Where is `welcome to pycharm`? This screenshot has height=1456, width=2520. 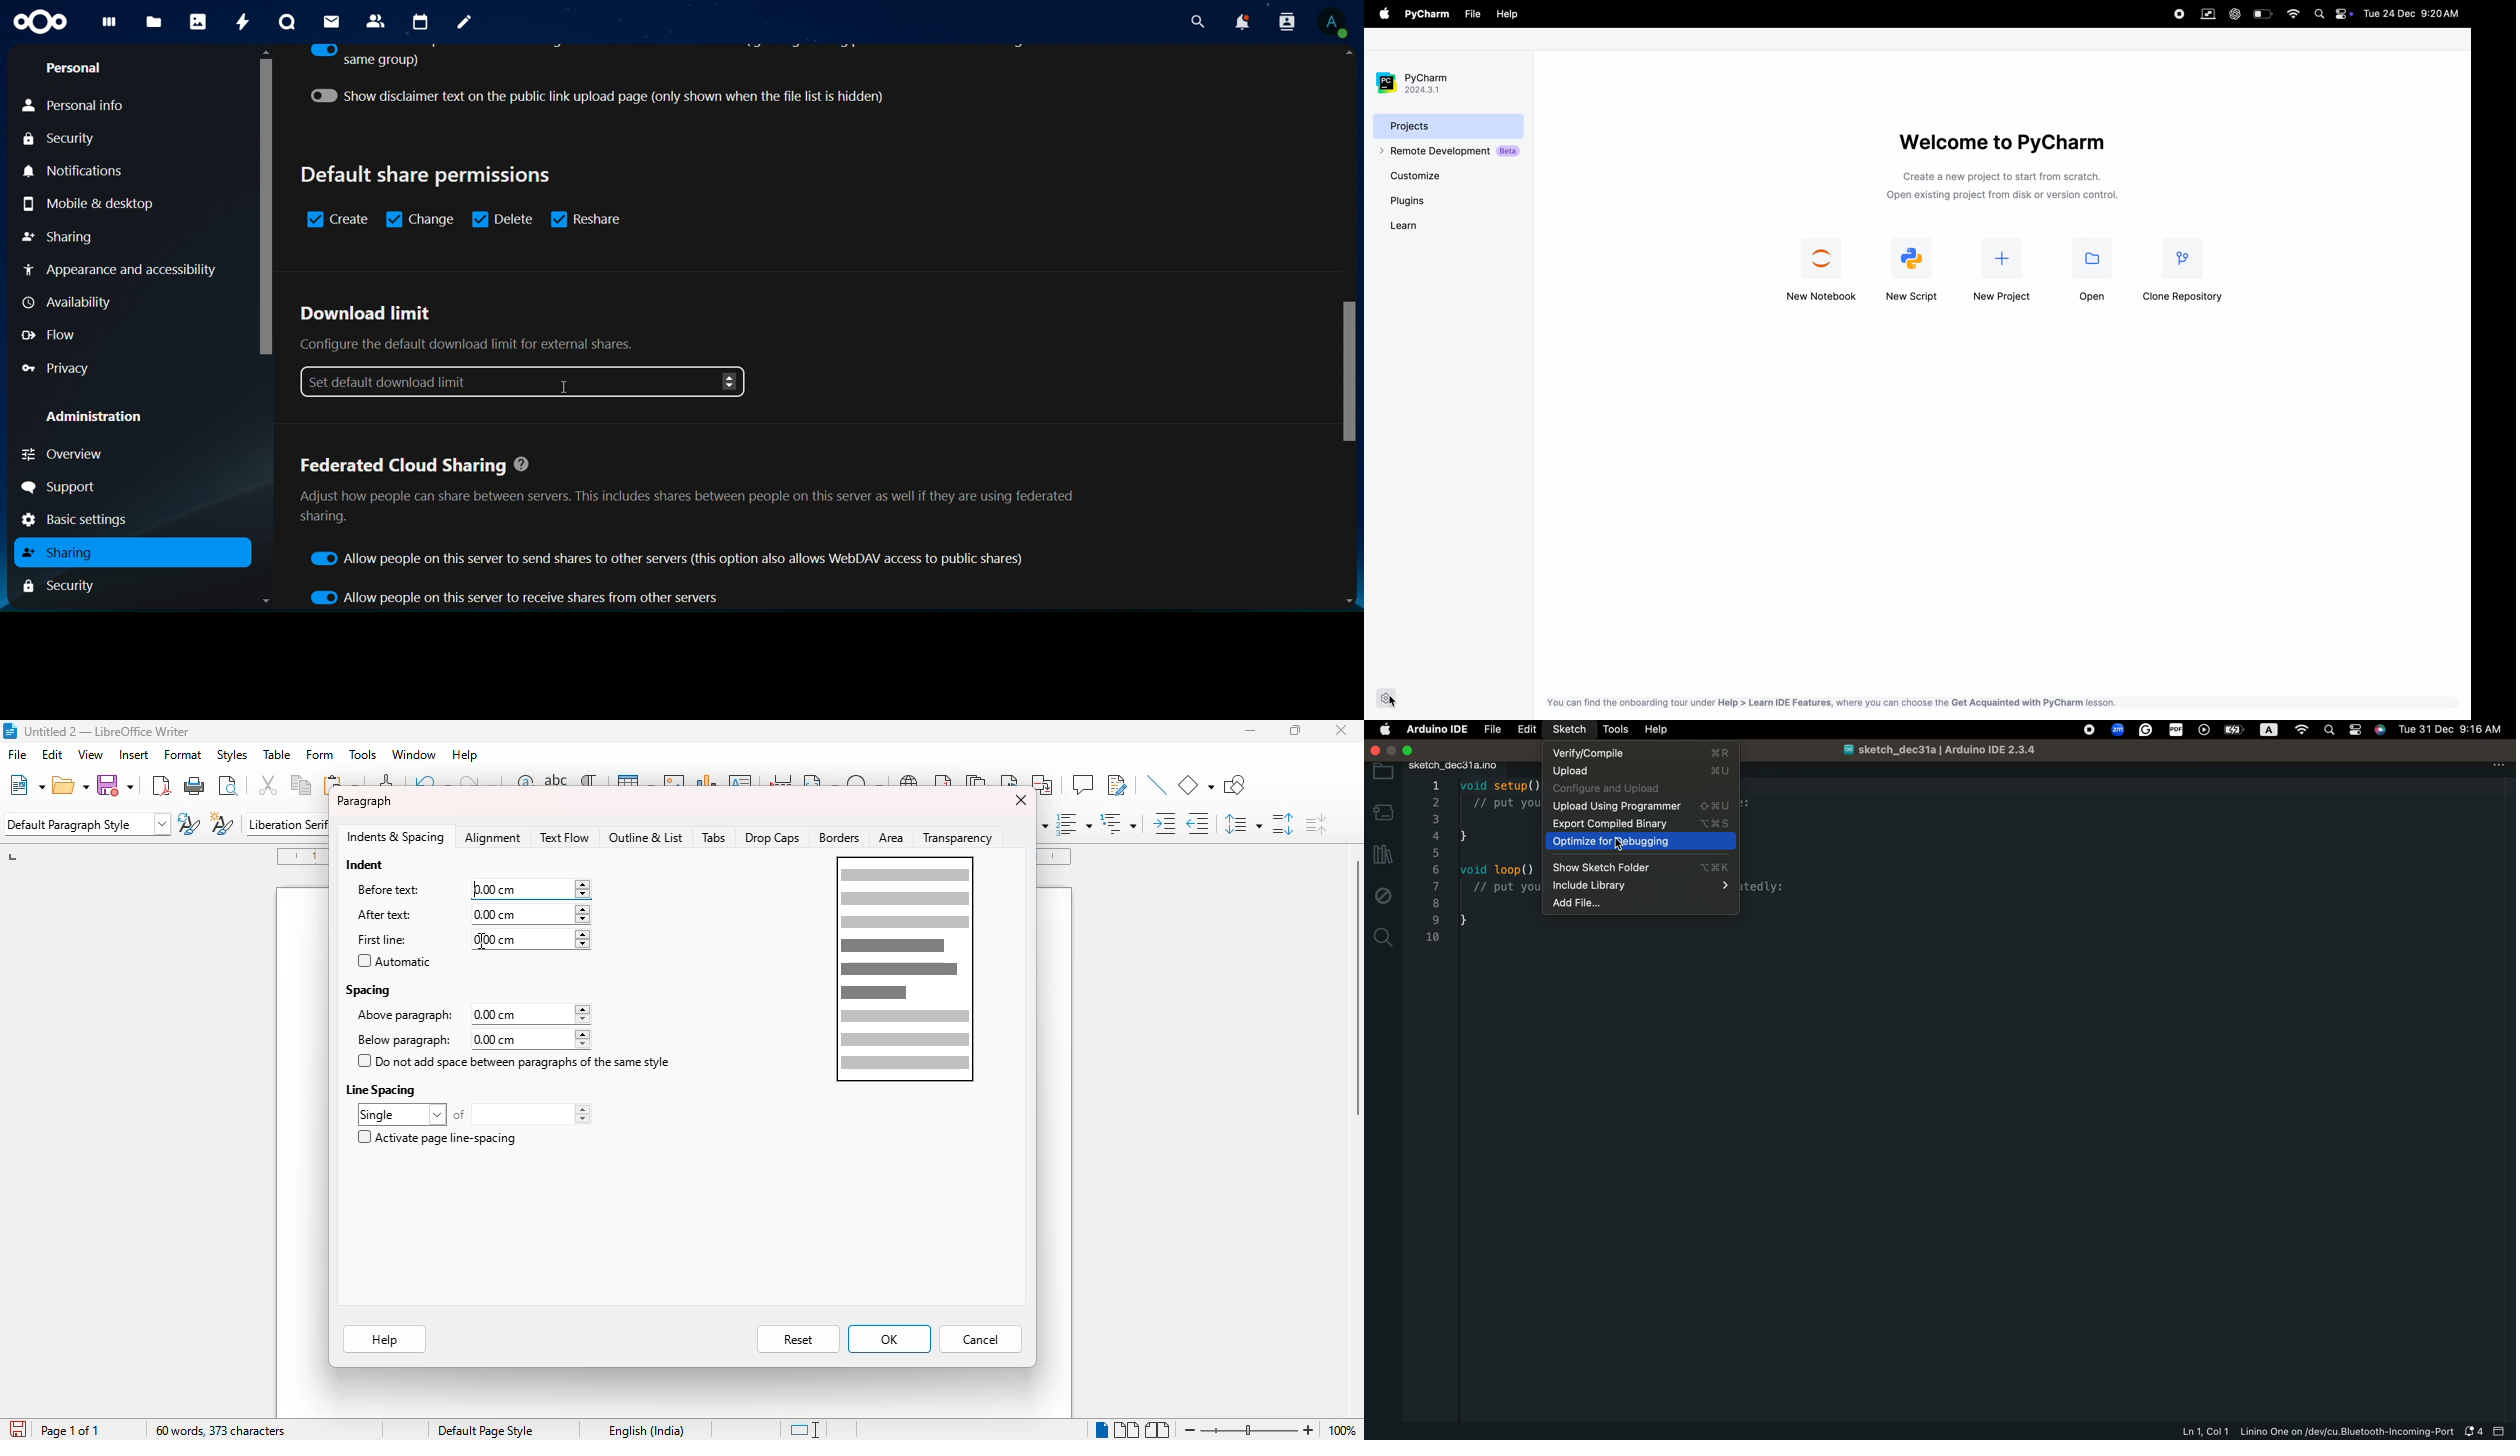 welcome to pycharm is located at coordinates (2000, 142).